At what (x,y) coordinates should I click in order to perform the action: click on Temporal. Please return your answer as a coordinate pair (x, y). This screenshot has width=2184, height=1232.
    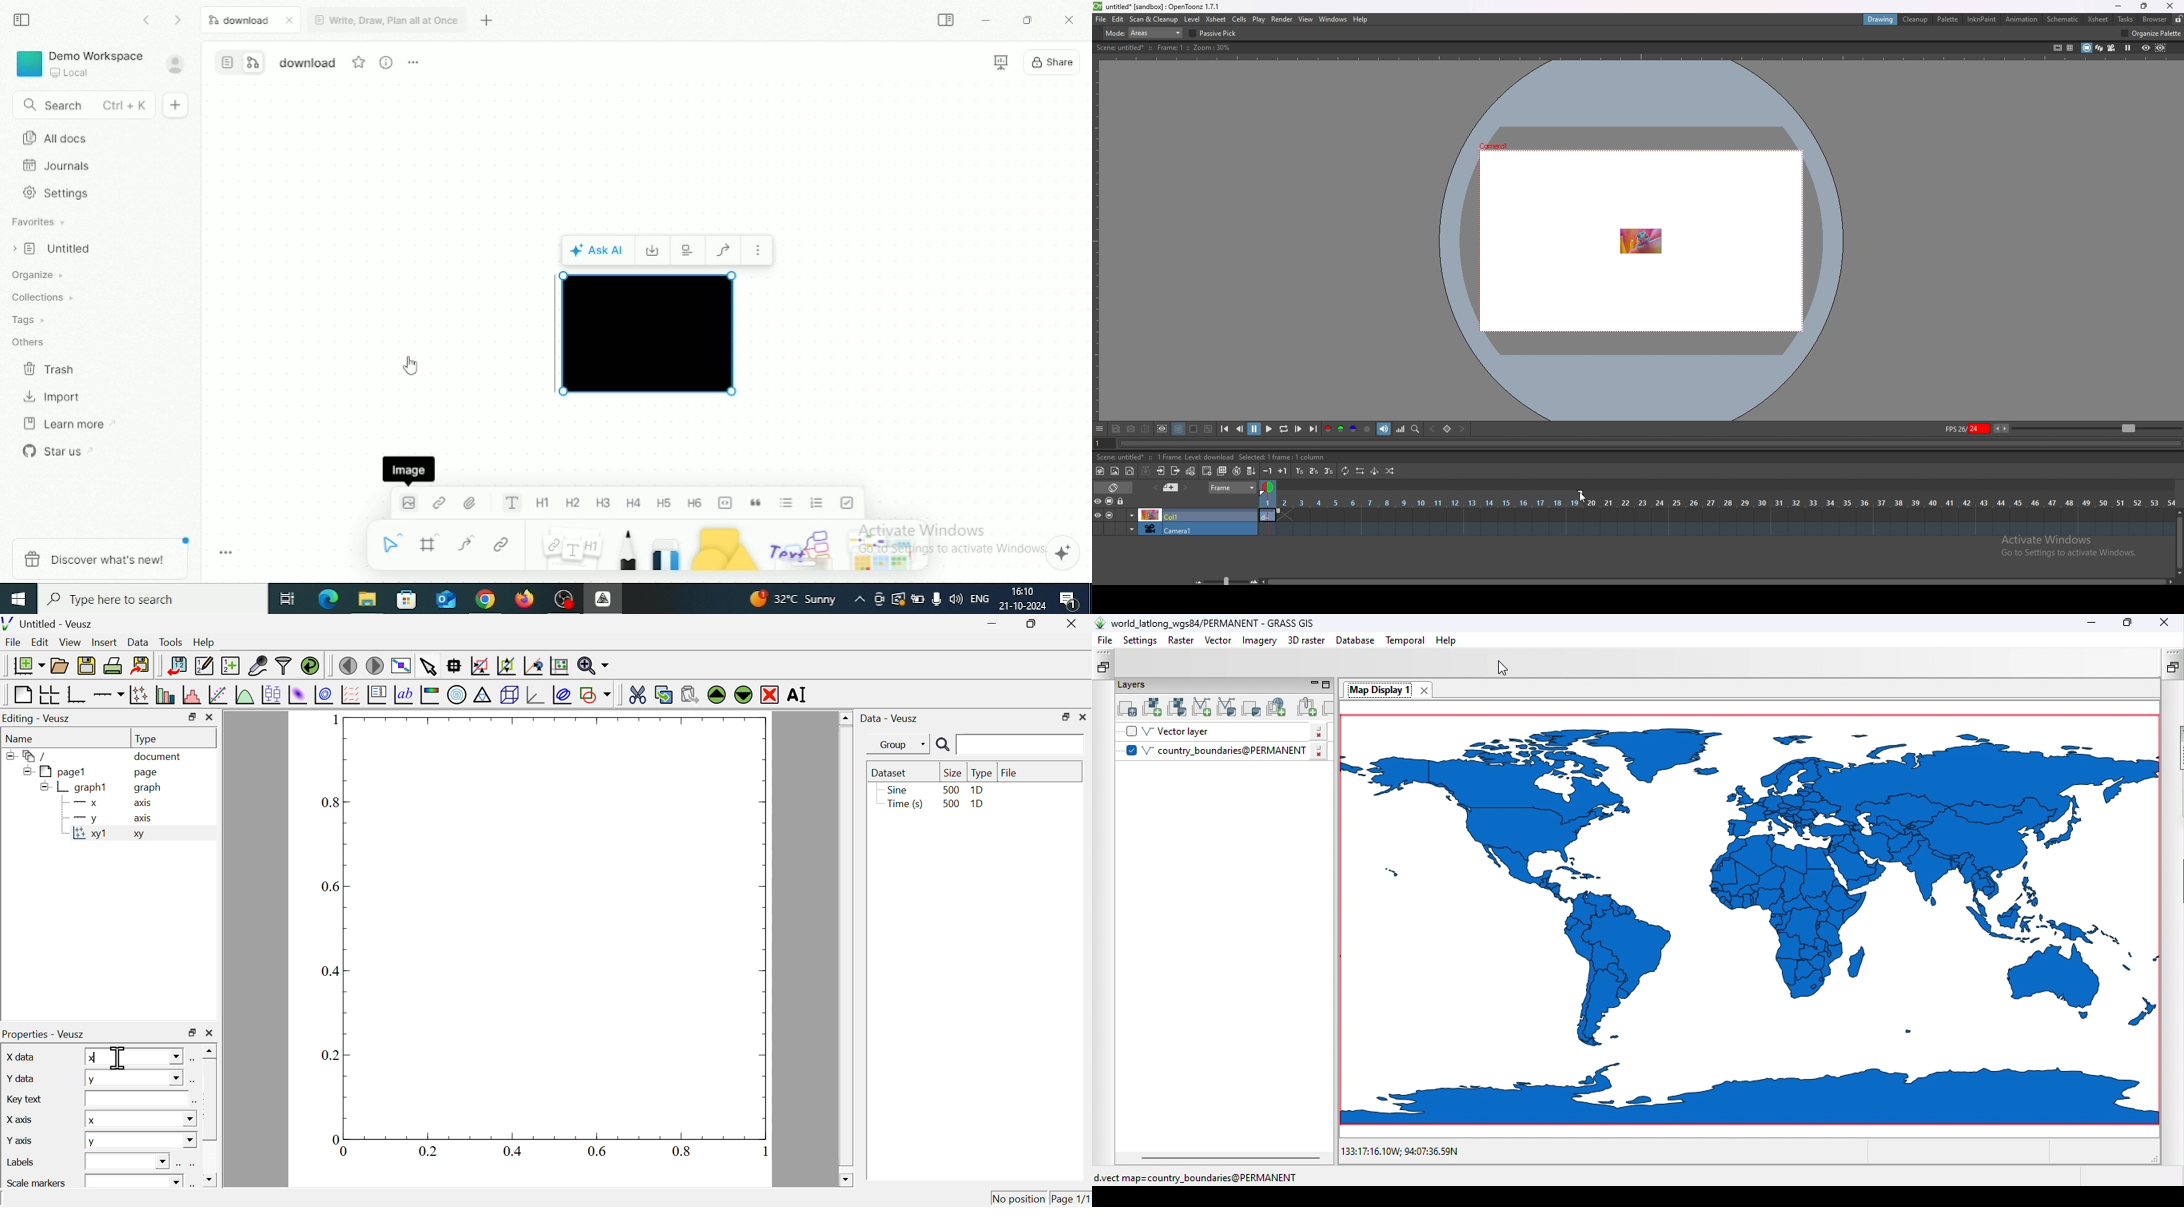
    Looking at the image, I should click on (1405, 640).